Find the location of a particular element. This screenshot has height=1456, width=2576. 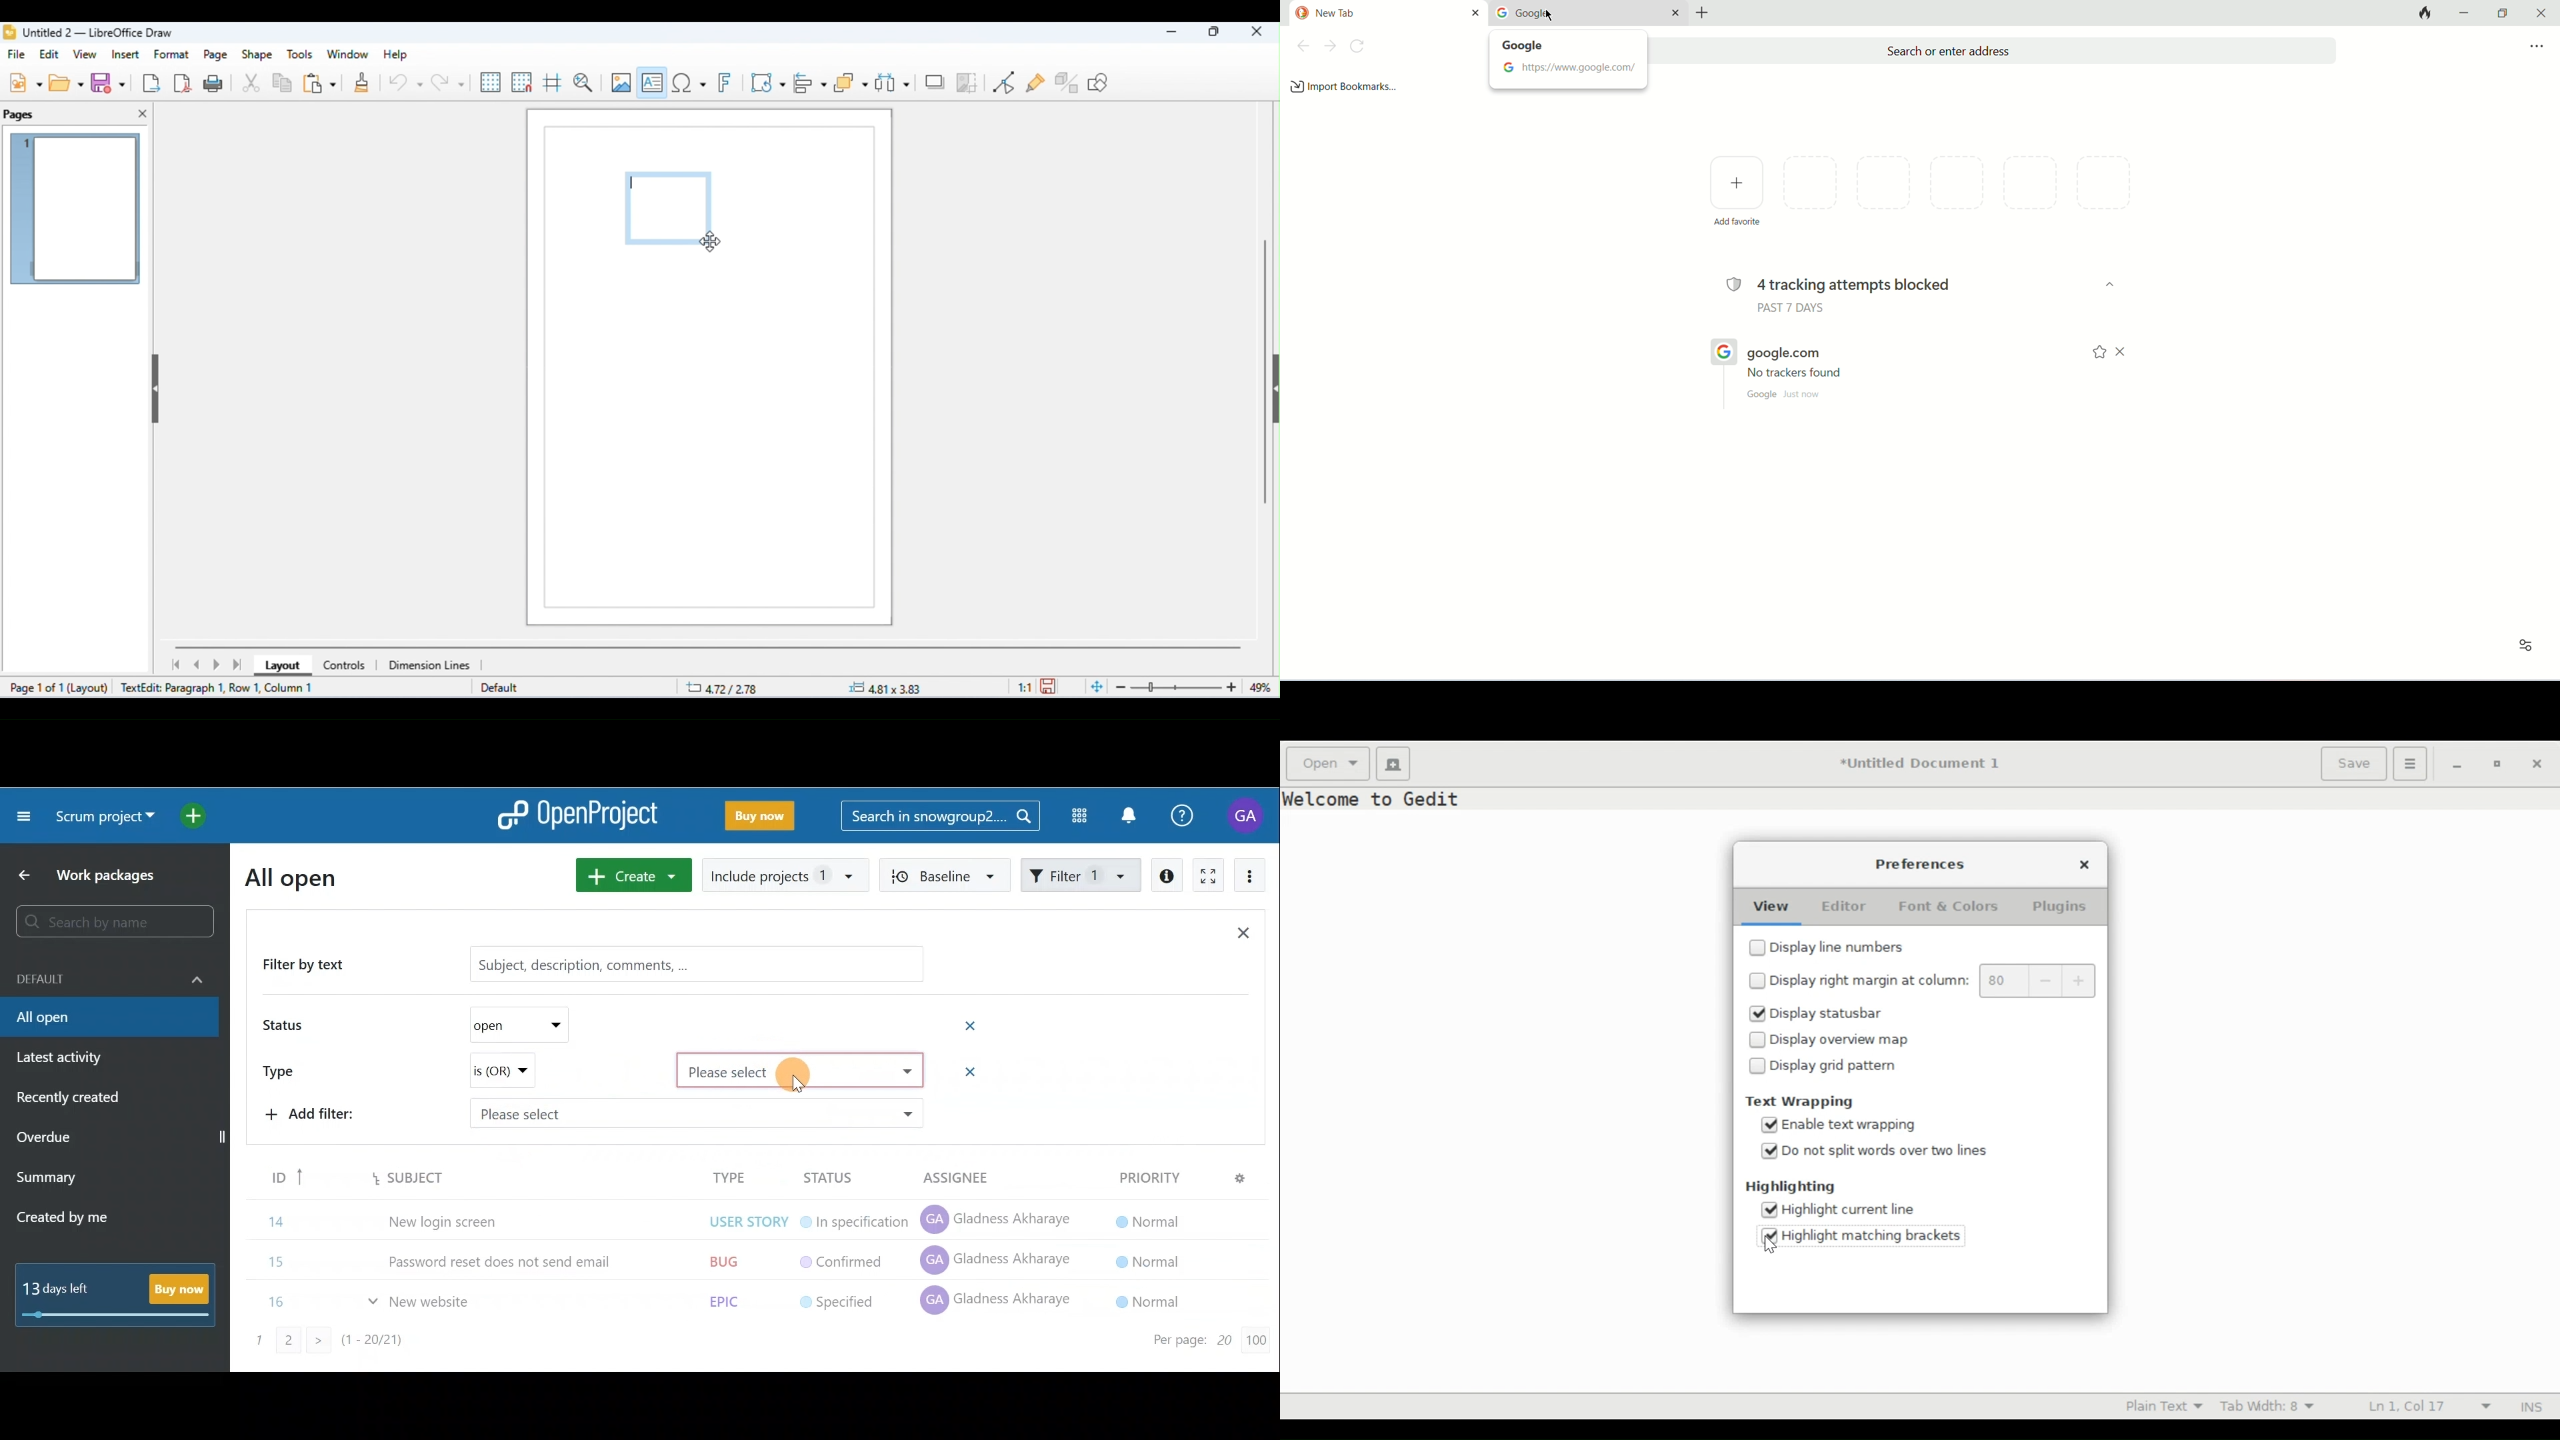

insert special characters is located at coordinates (689, 82).